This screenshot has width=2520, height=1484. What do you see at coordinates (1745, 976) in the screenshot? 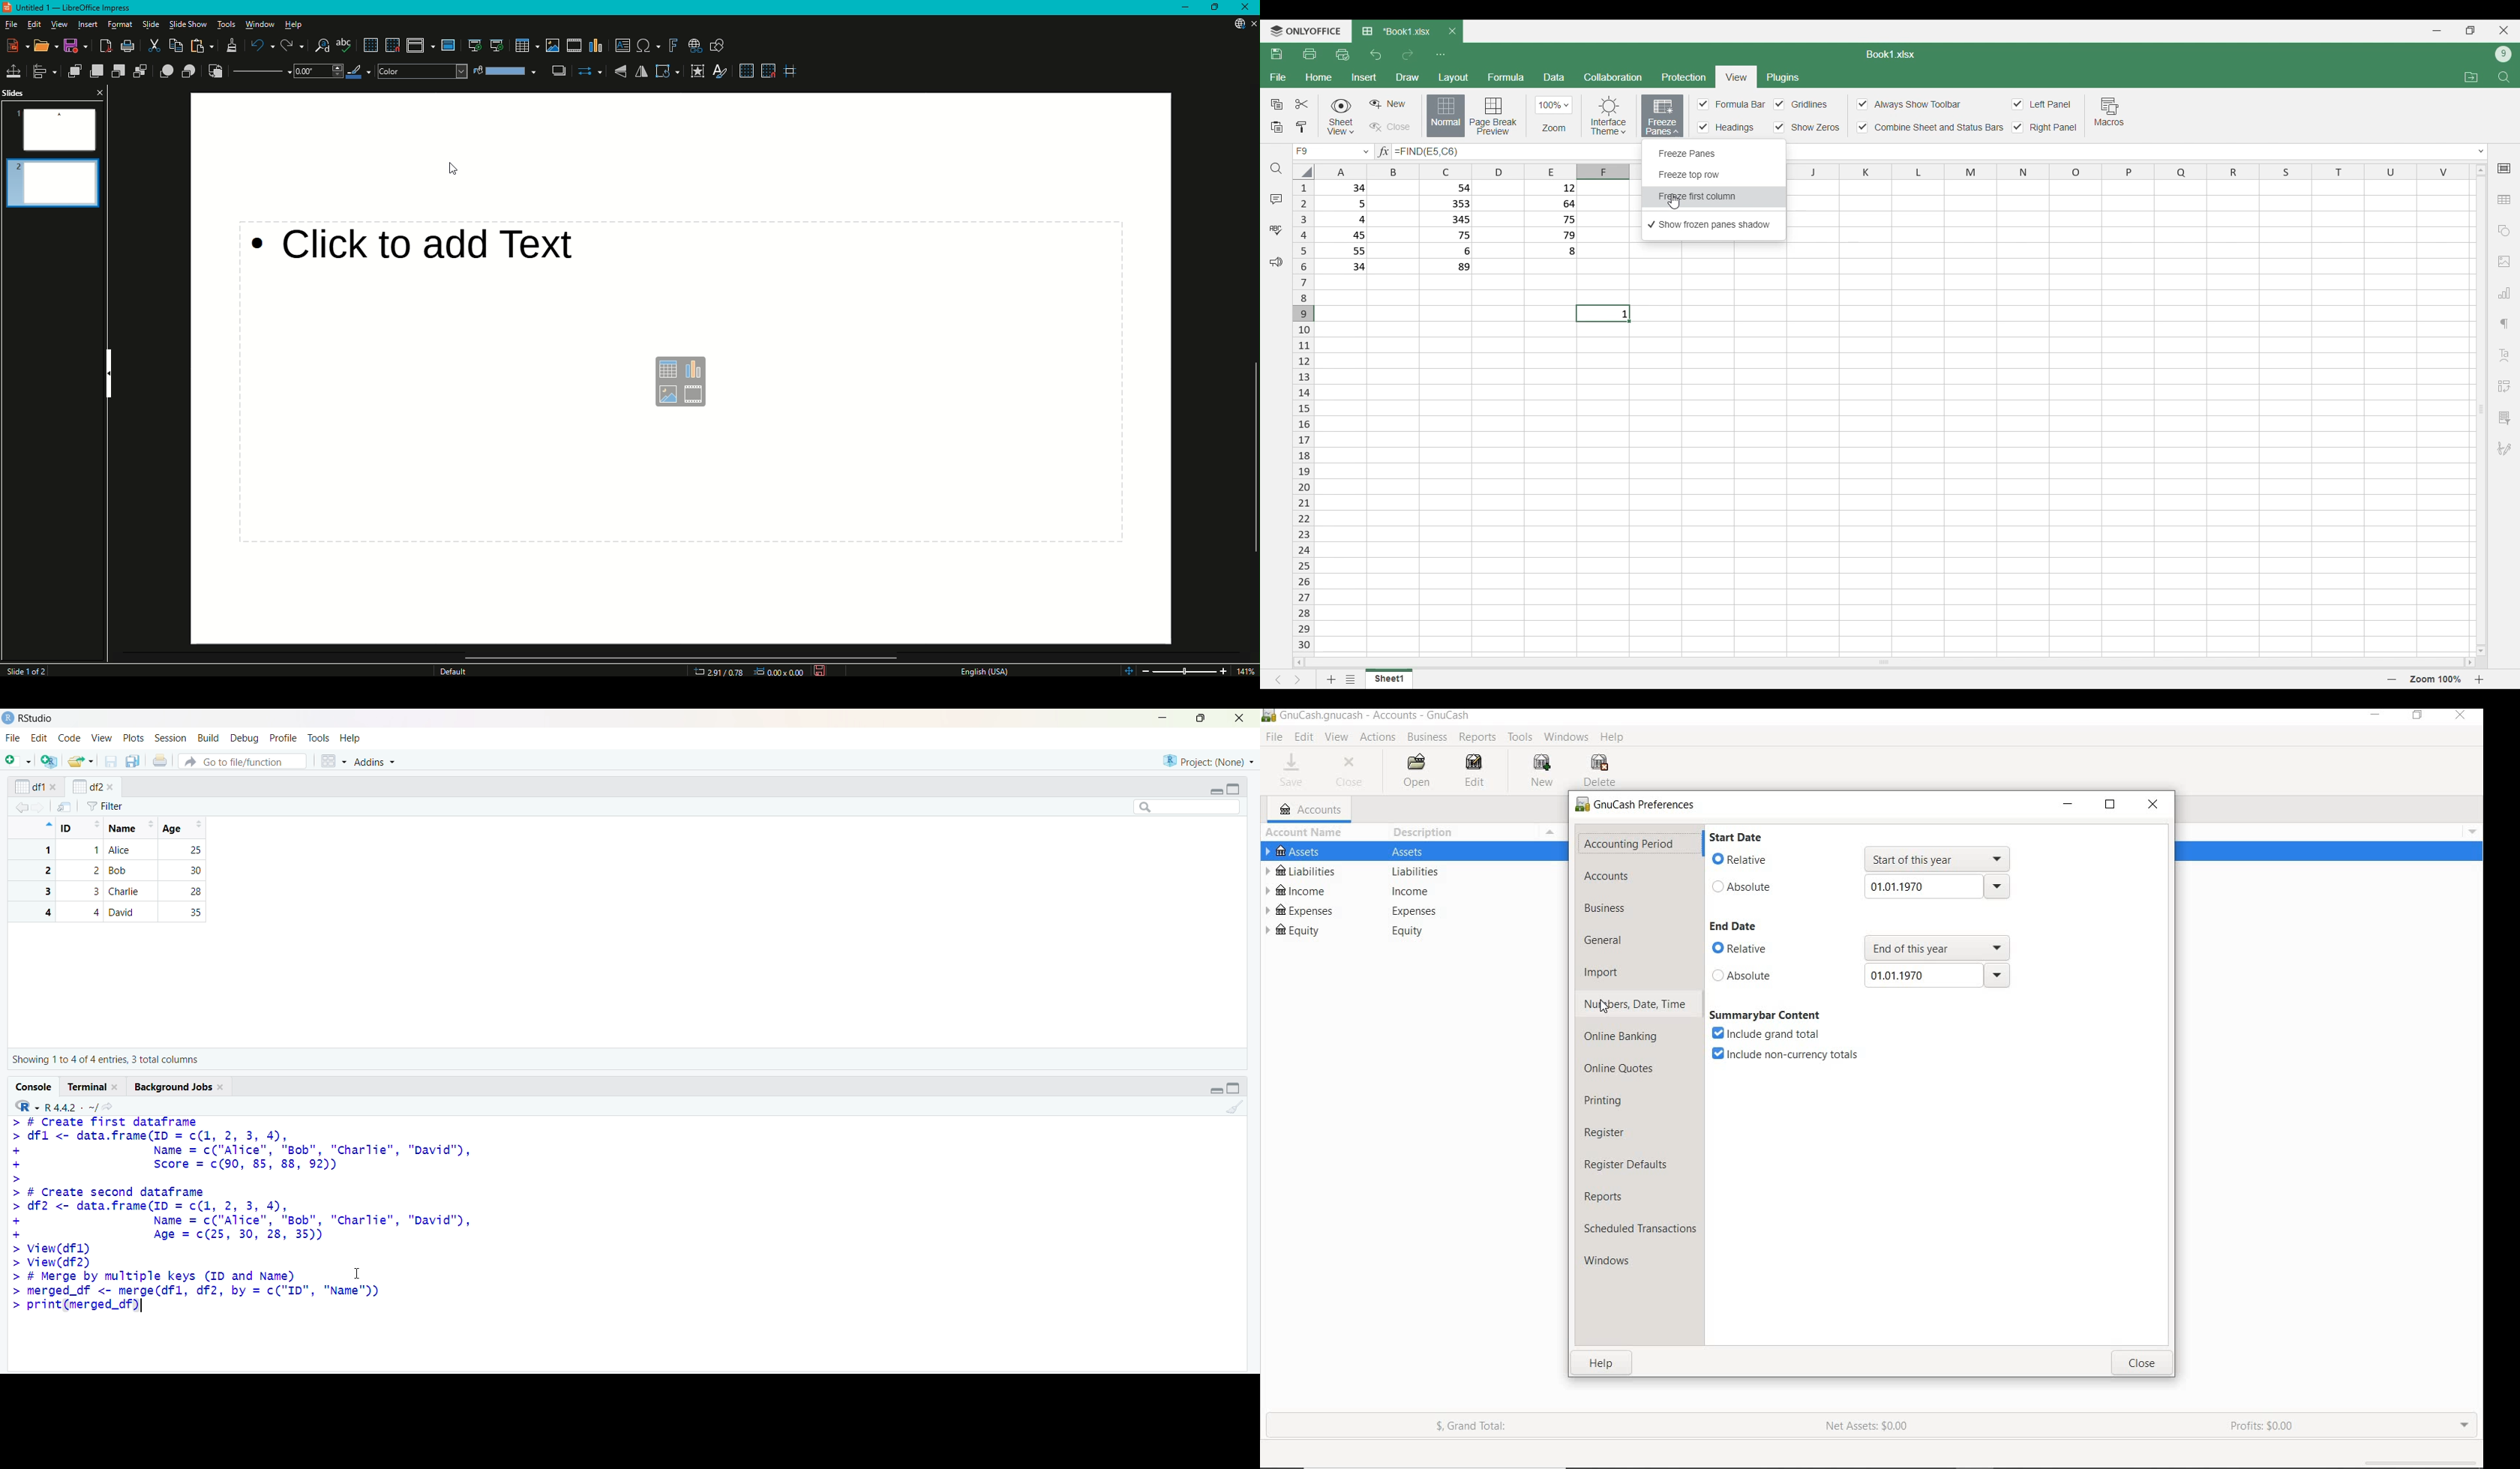
I see `absolute` at bounding box center [1745, 976].